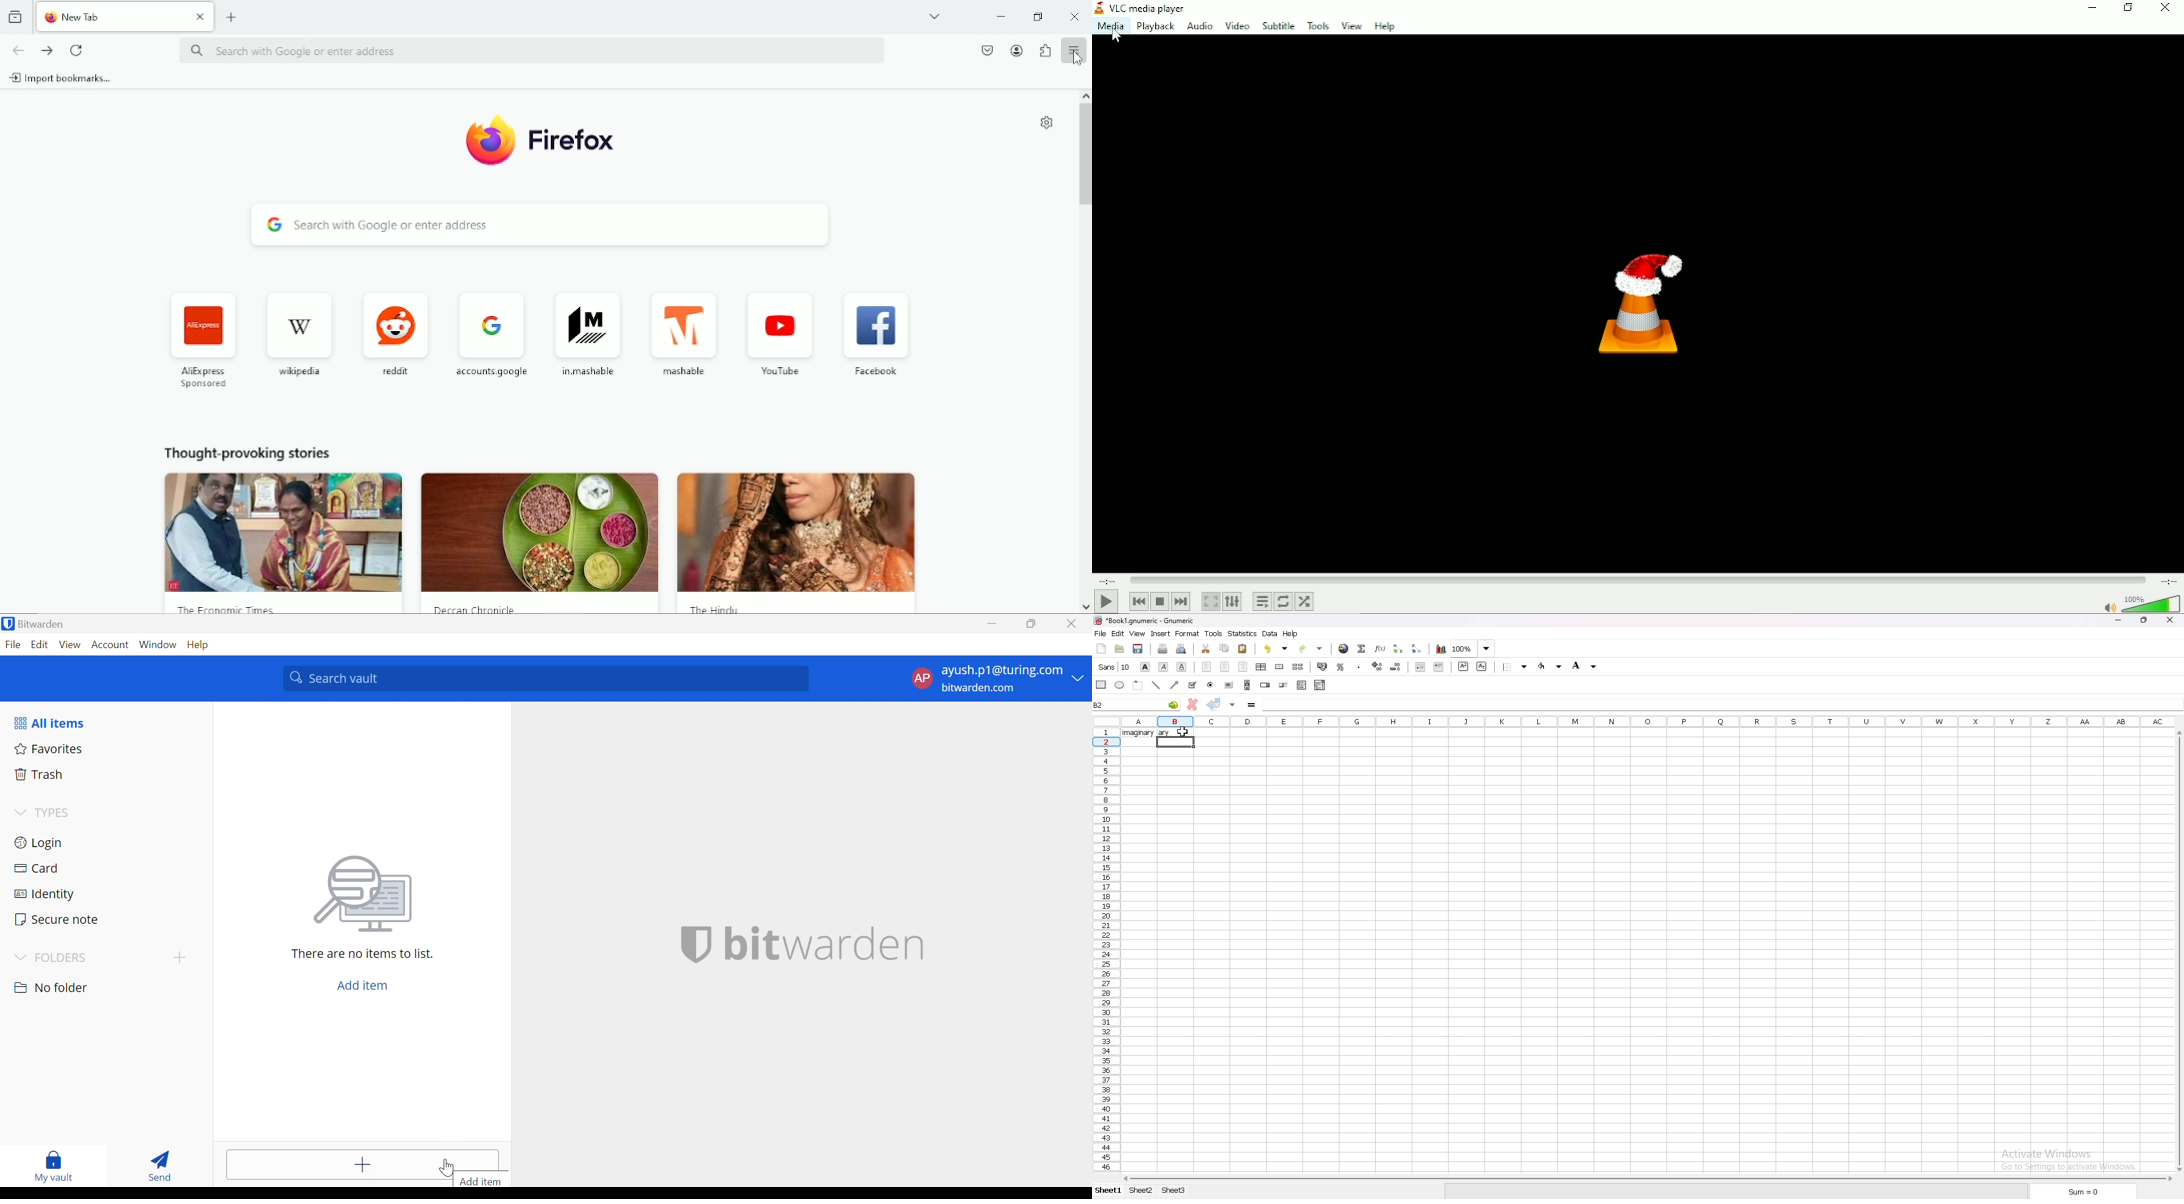 The height and width of the screenshot is (1204, 2184). I want to click on bitwarden.com, so click(981, 689).